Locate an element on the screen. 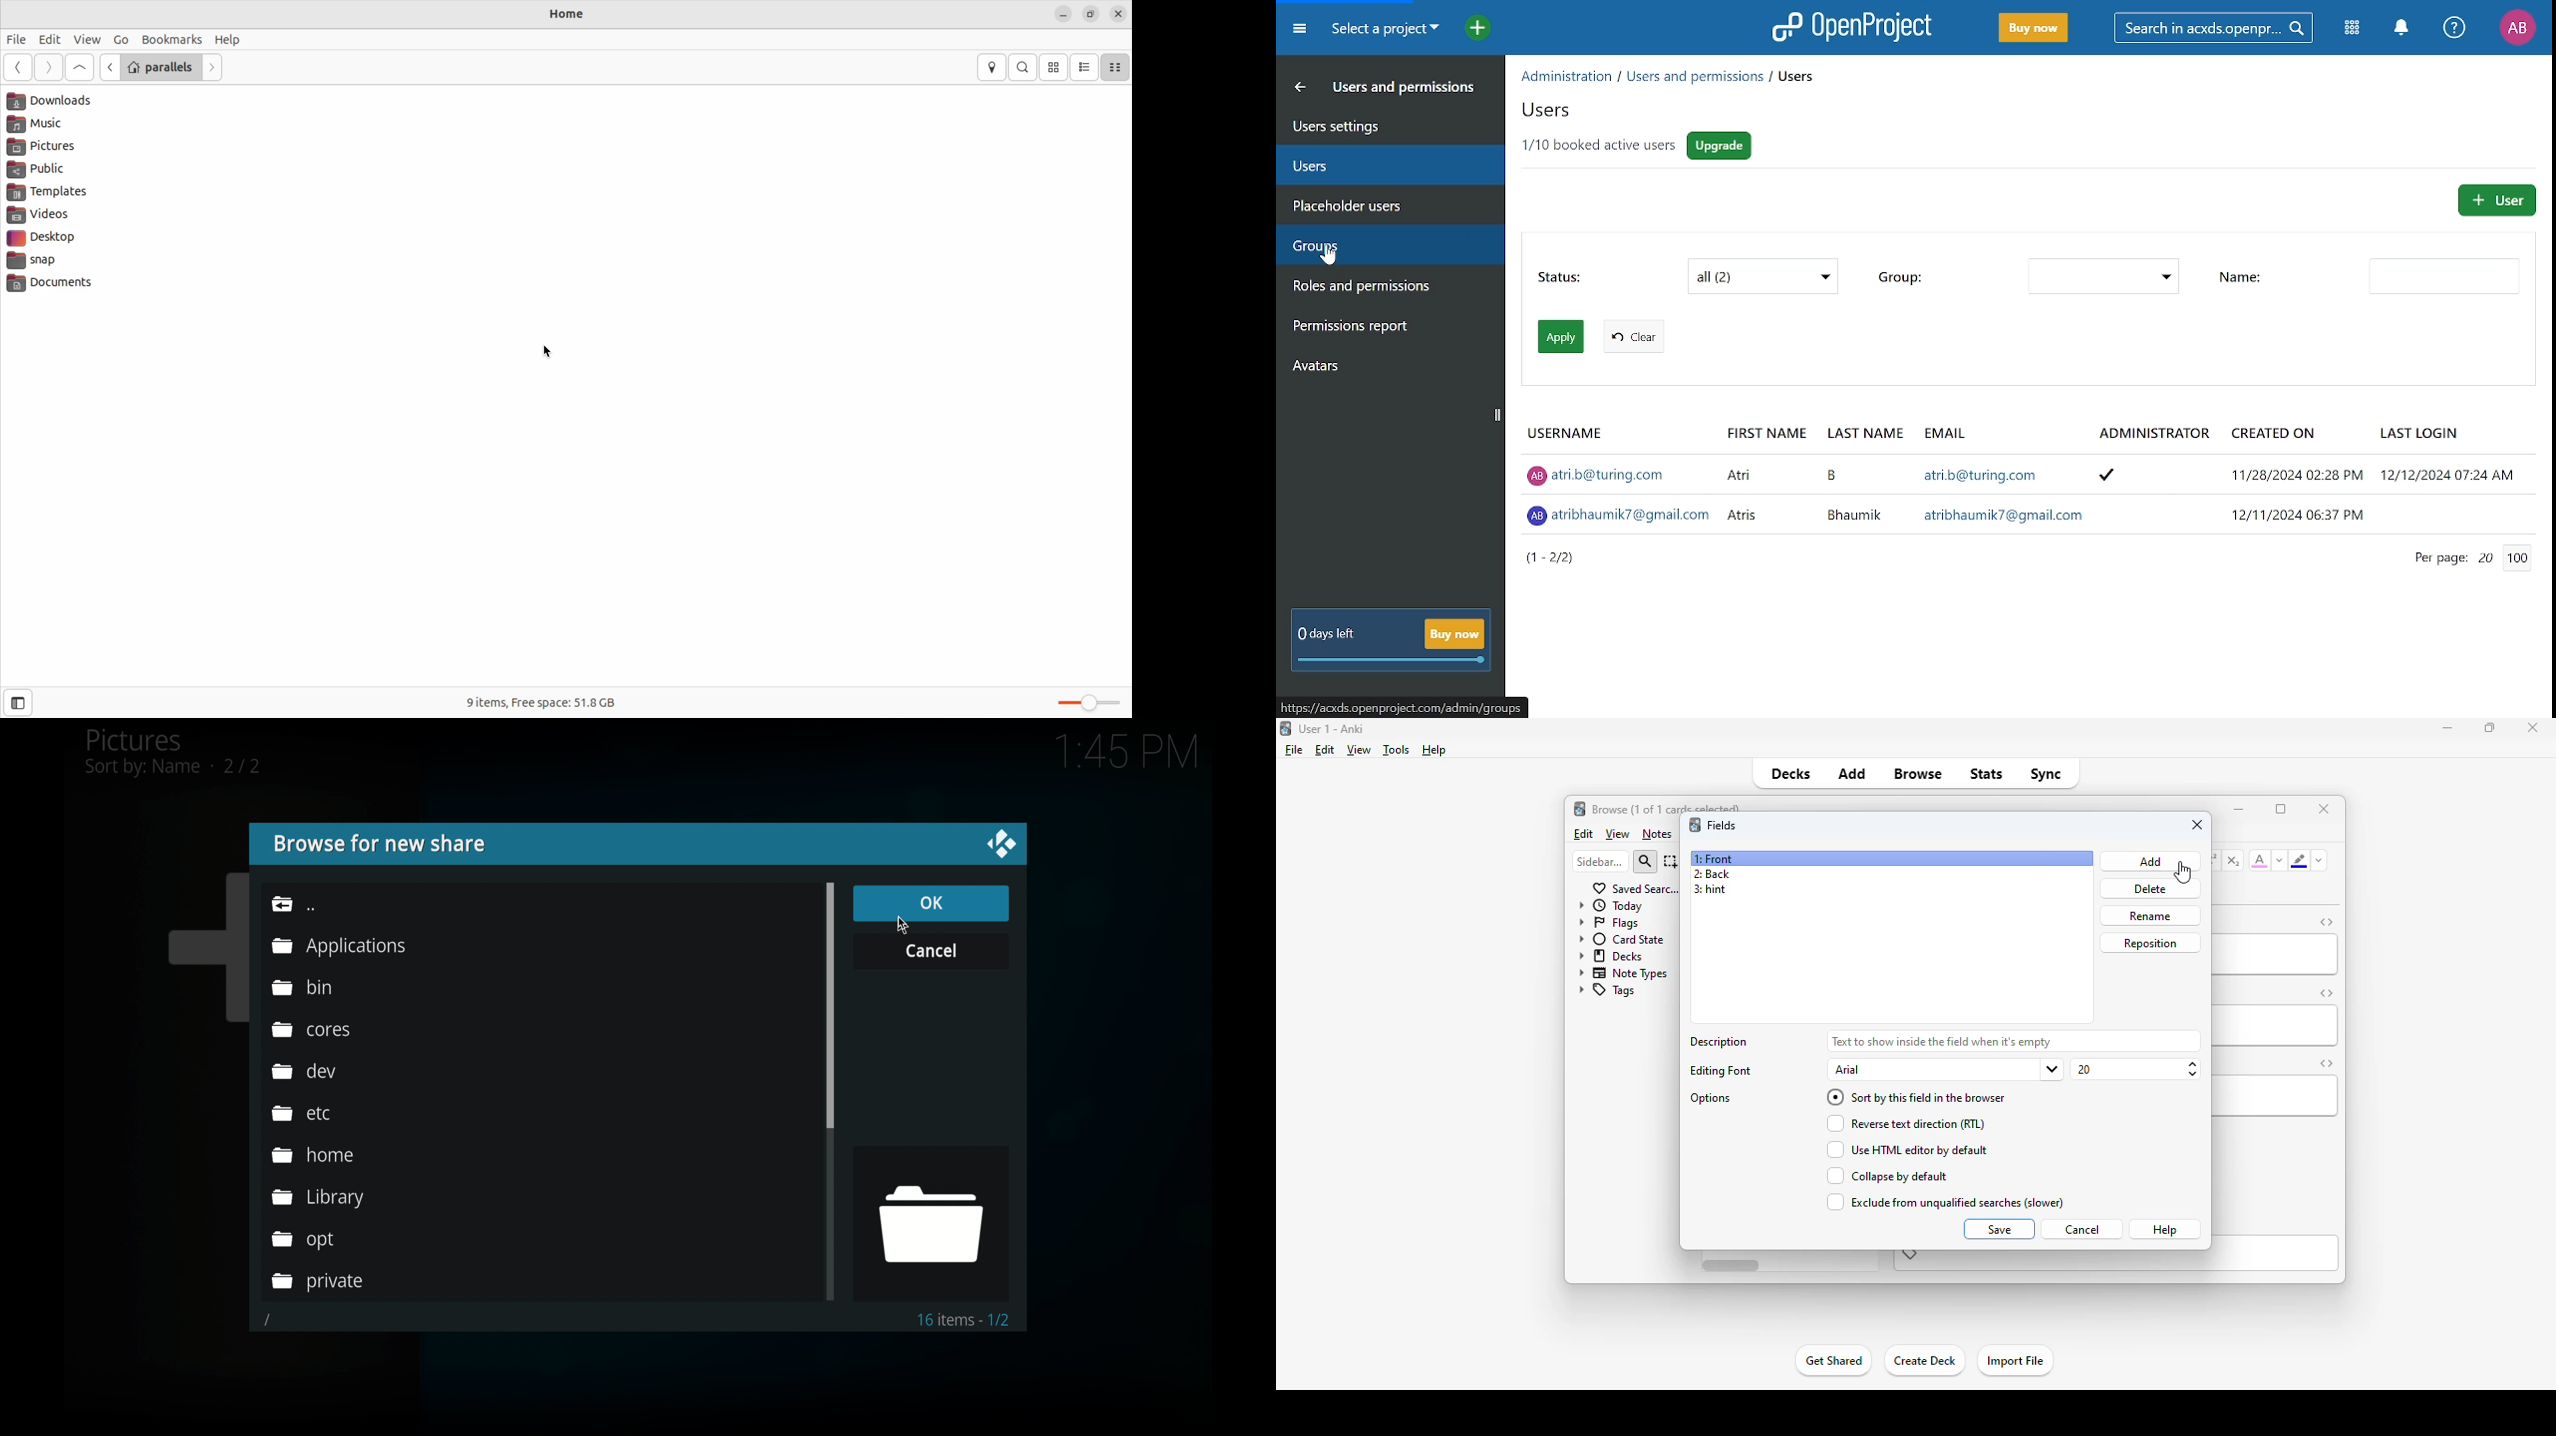 The height and width of the screenshot is (1456, 2576). flags is located at coordinates (1607, 922).